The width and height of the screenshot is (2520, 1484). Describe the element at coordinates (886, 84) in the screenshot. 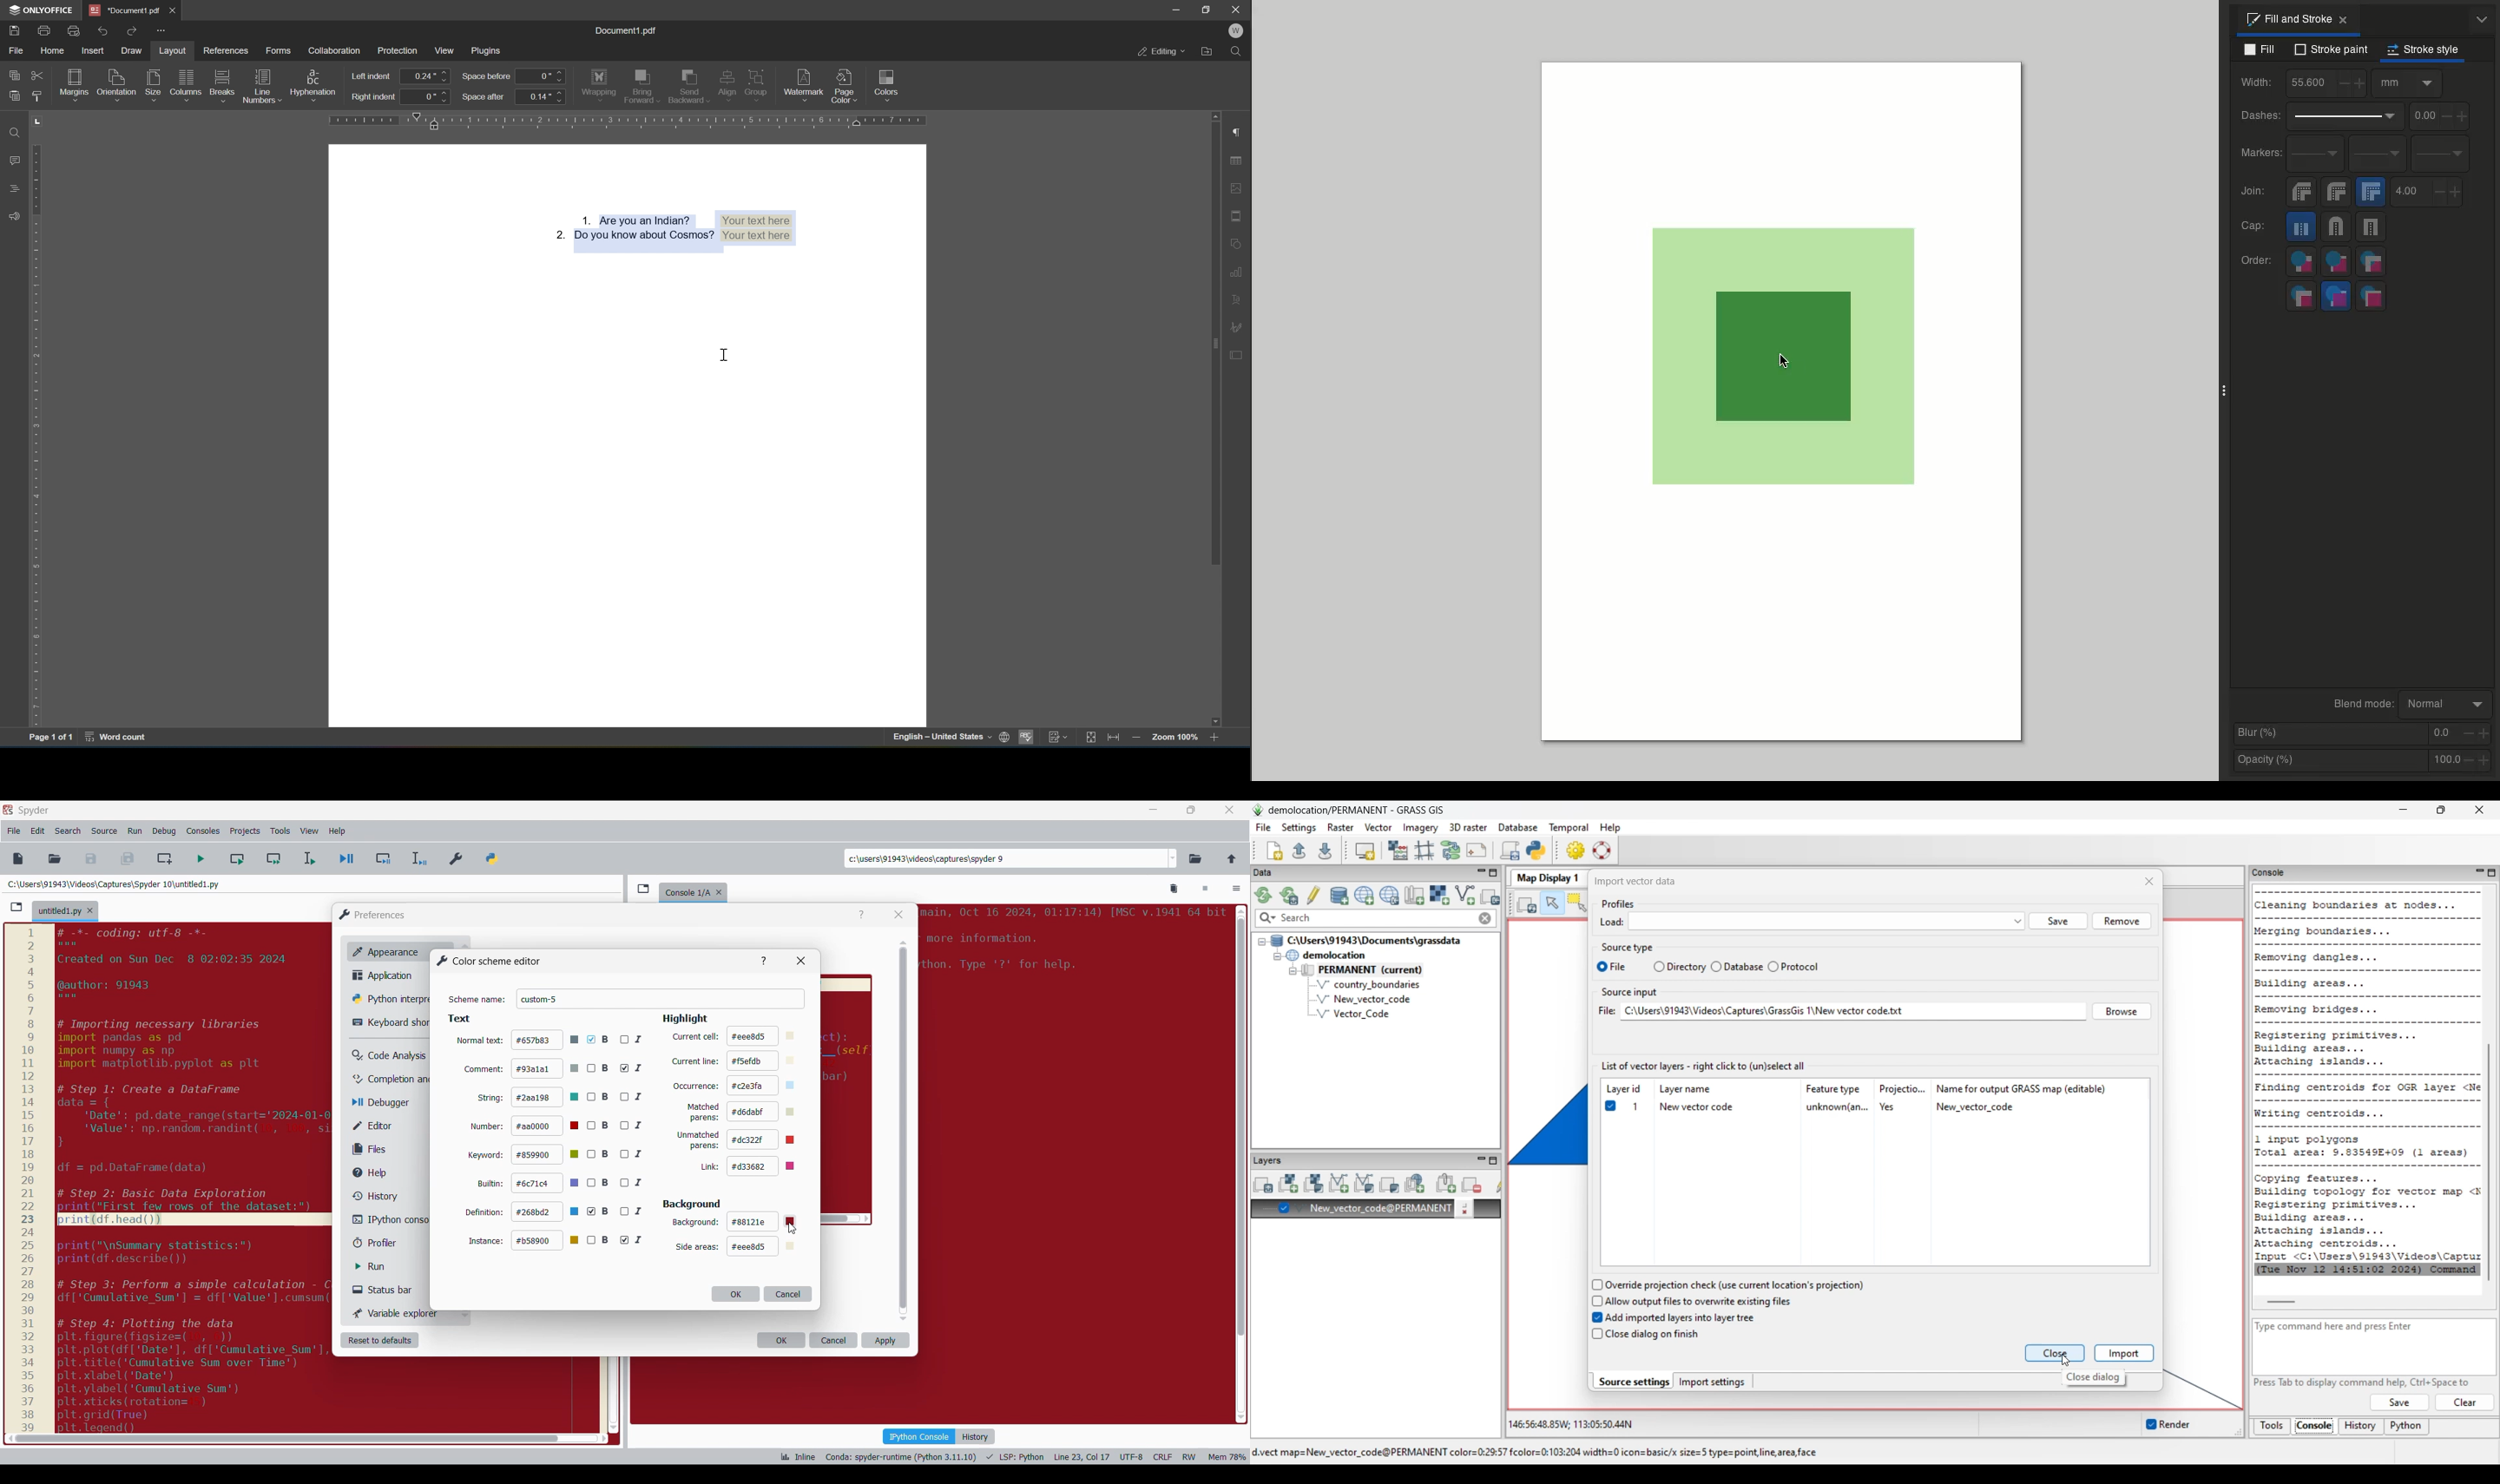

I see `colors` at that location.